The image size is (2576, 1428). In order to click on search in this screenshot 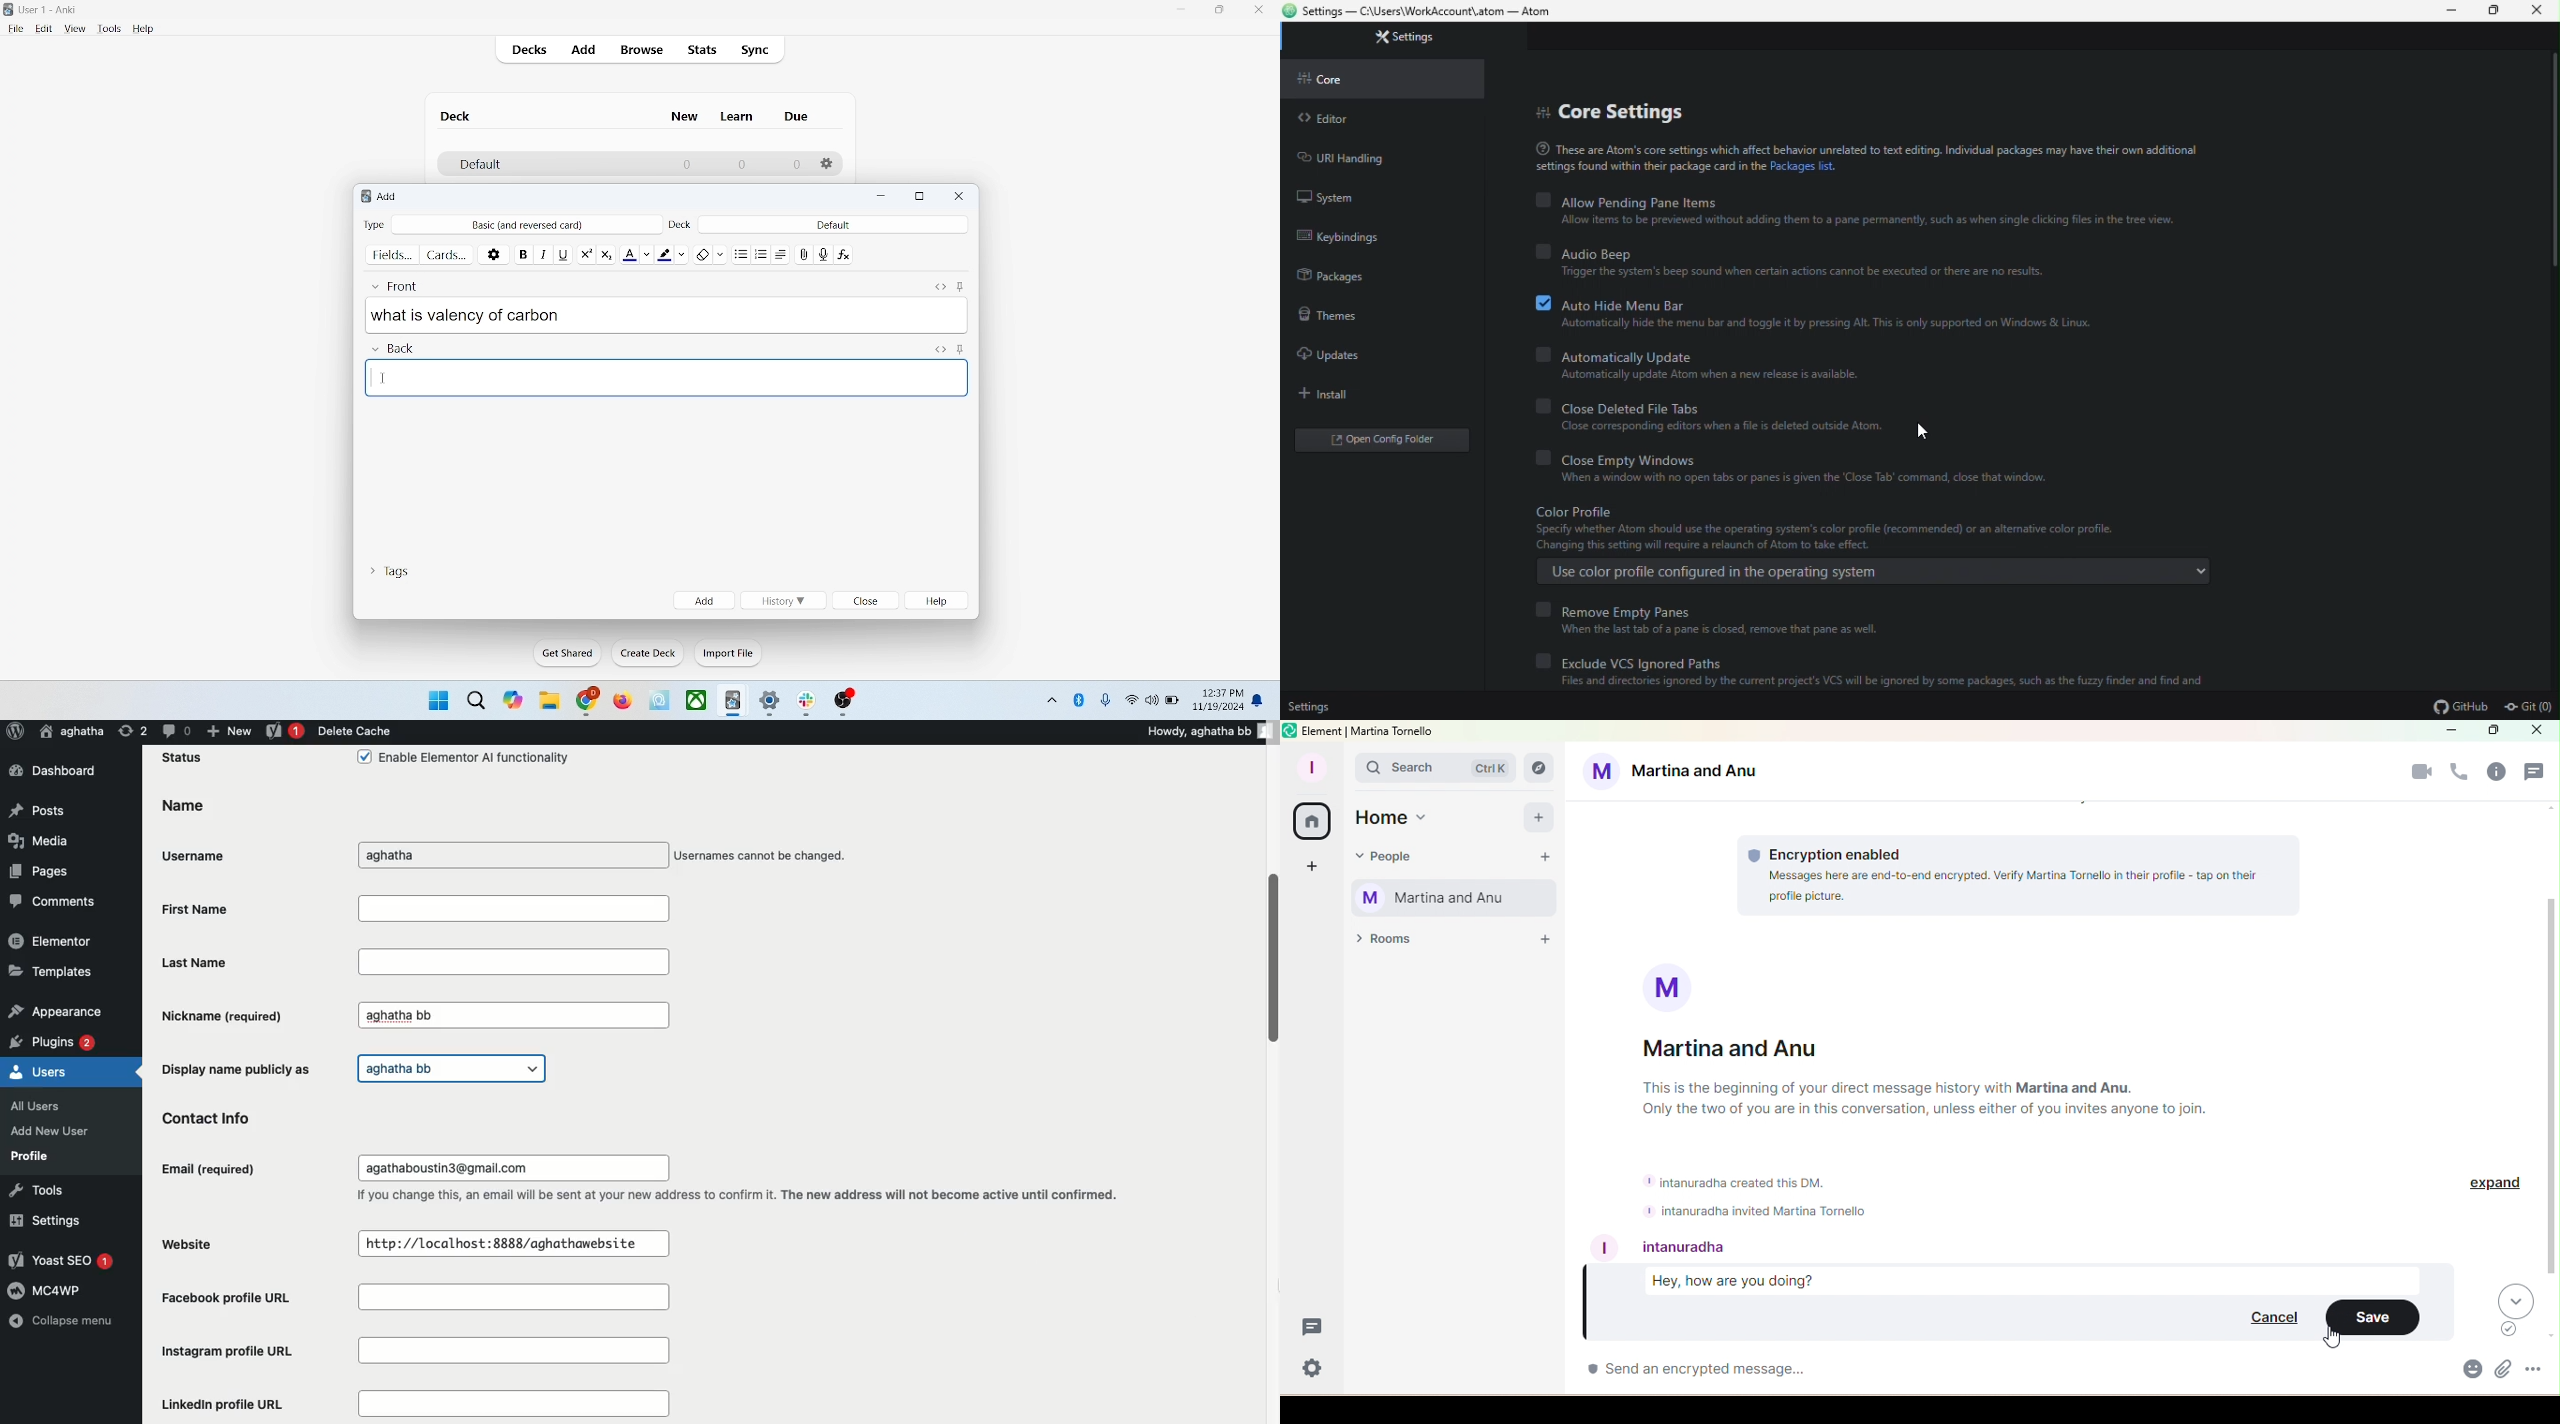, I will do `click(477, 699)`.